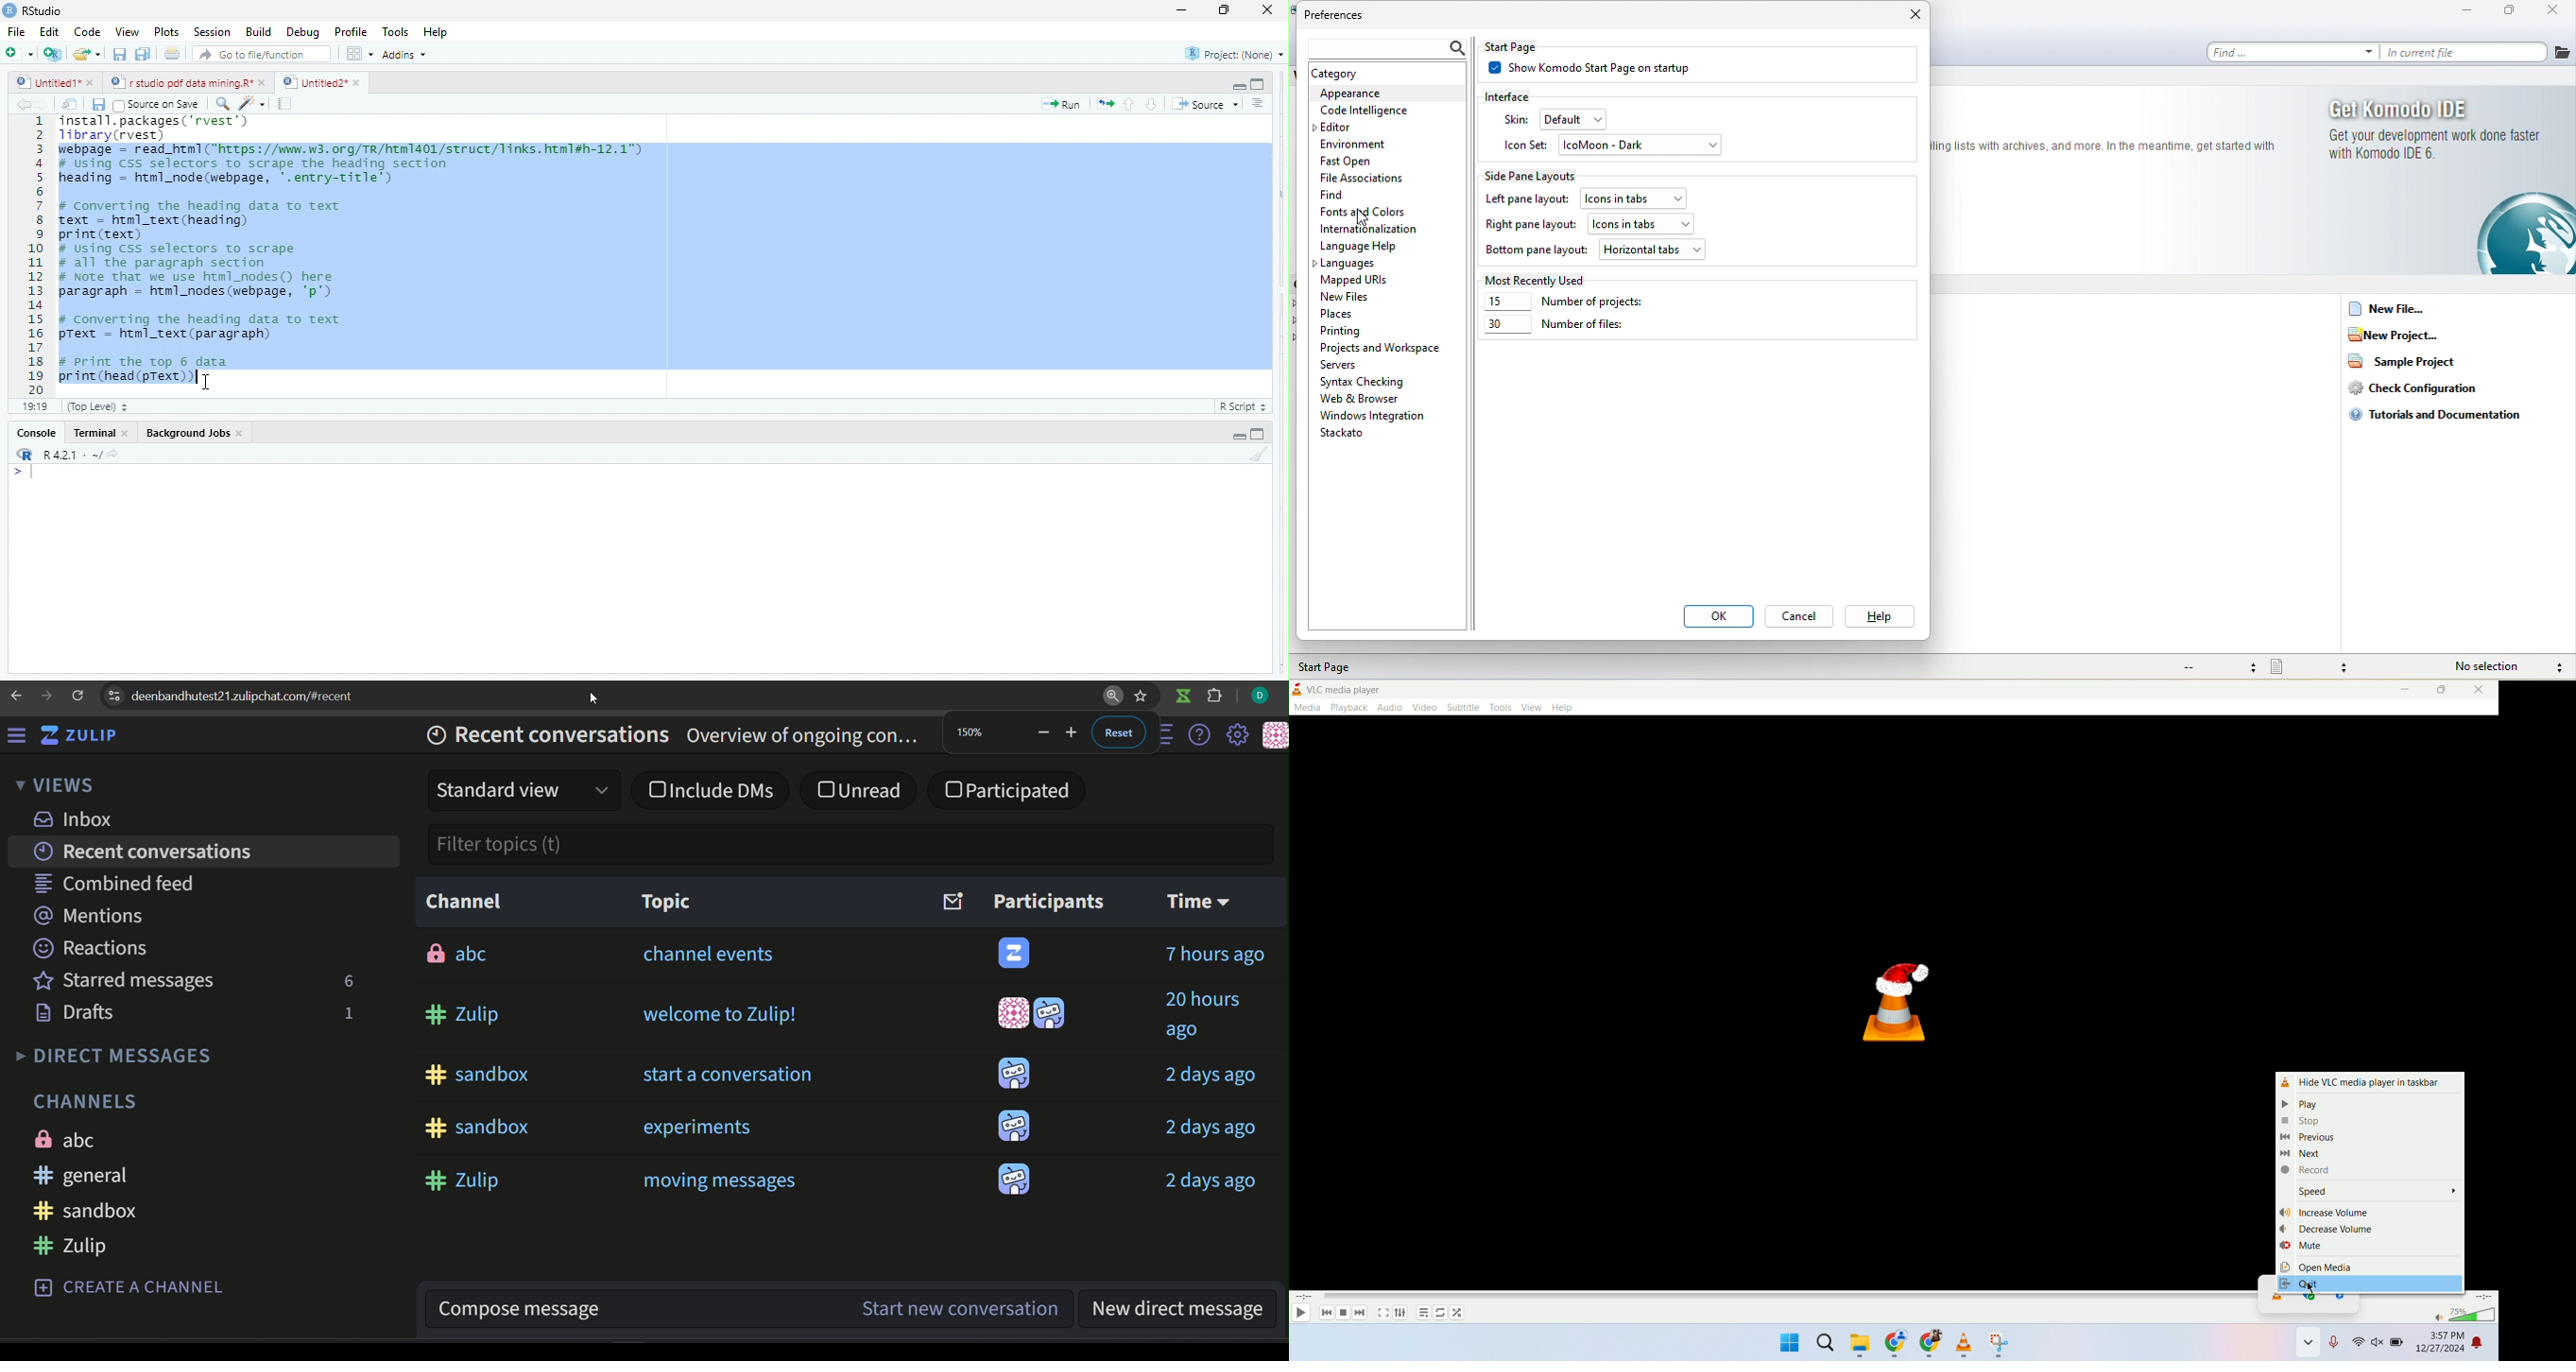 This screenshot has height=1372, width=2576. What do you see at coordinates (731, 1076) in the screenshot?
I see `start a conversation` at bounding box center [731, 1076].